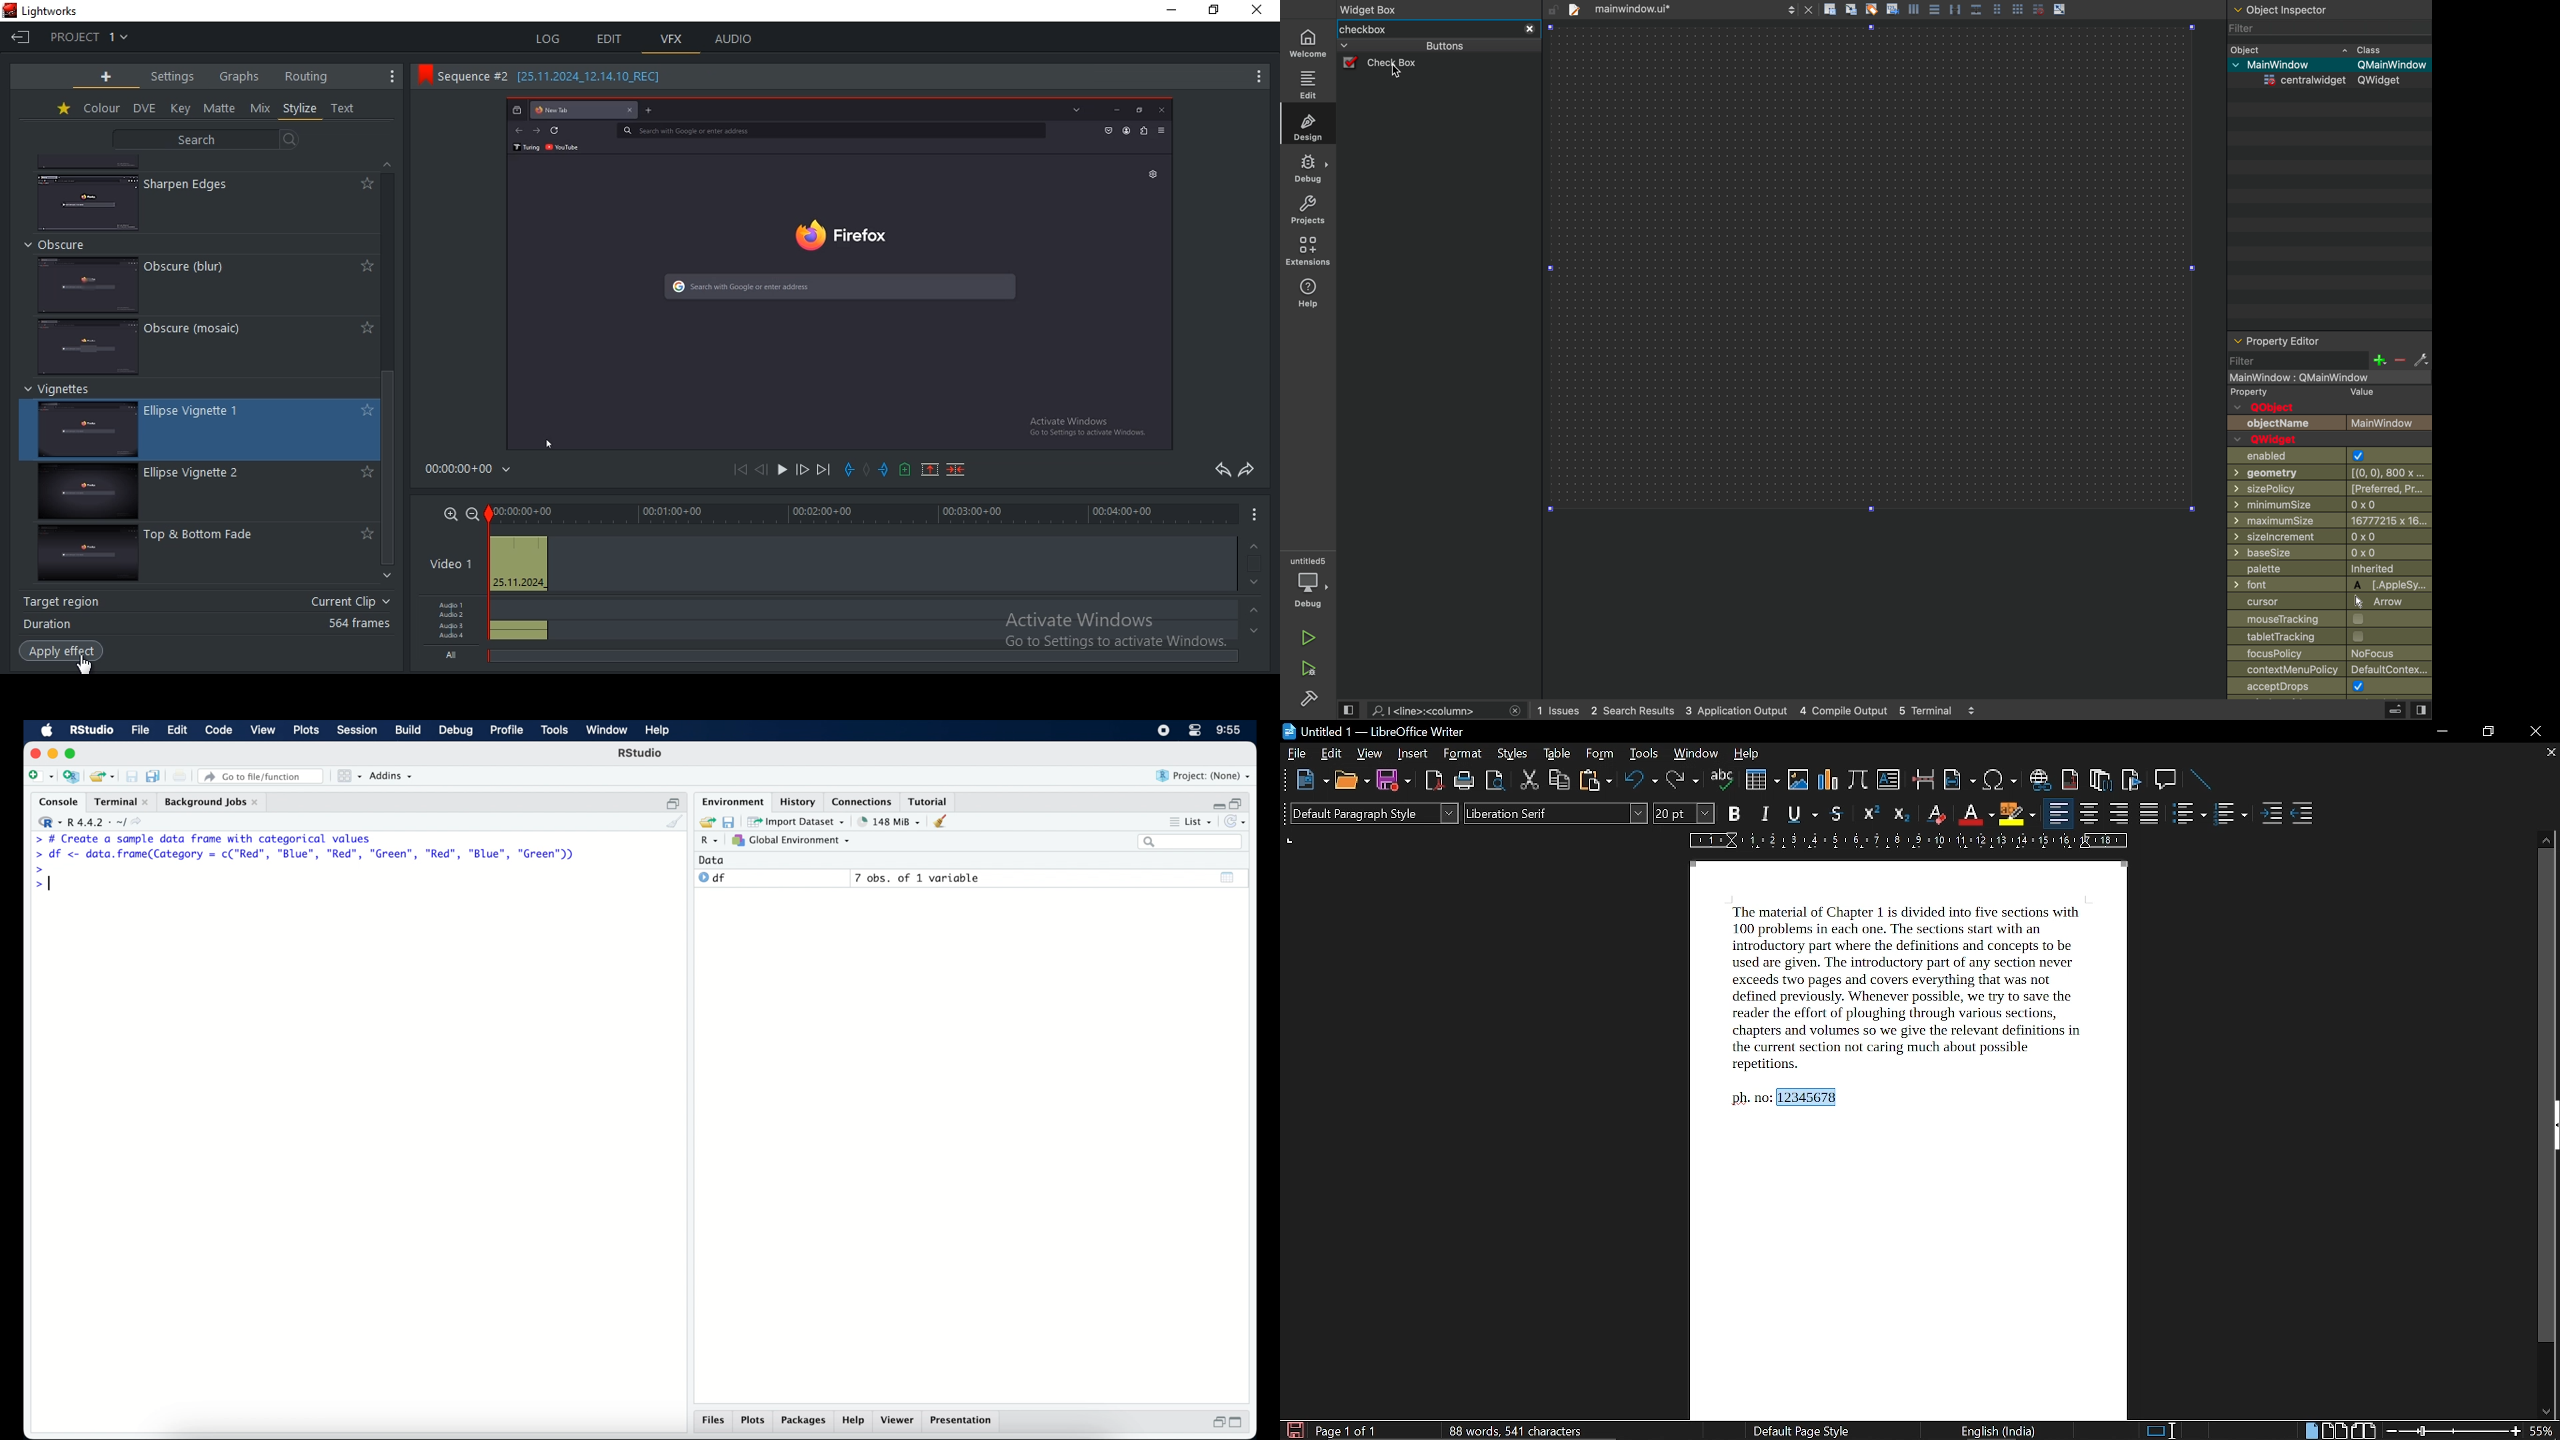 The image size is (2576, 1456). Describe the element at coordinates (73, 755) in the screenshot. I see `maximize` at that location.